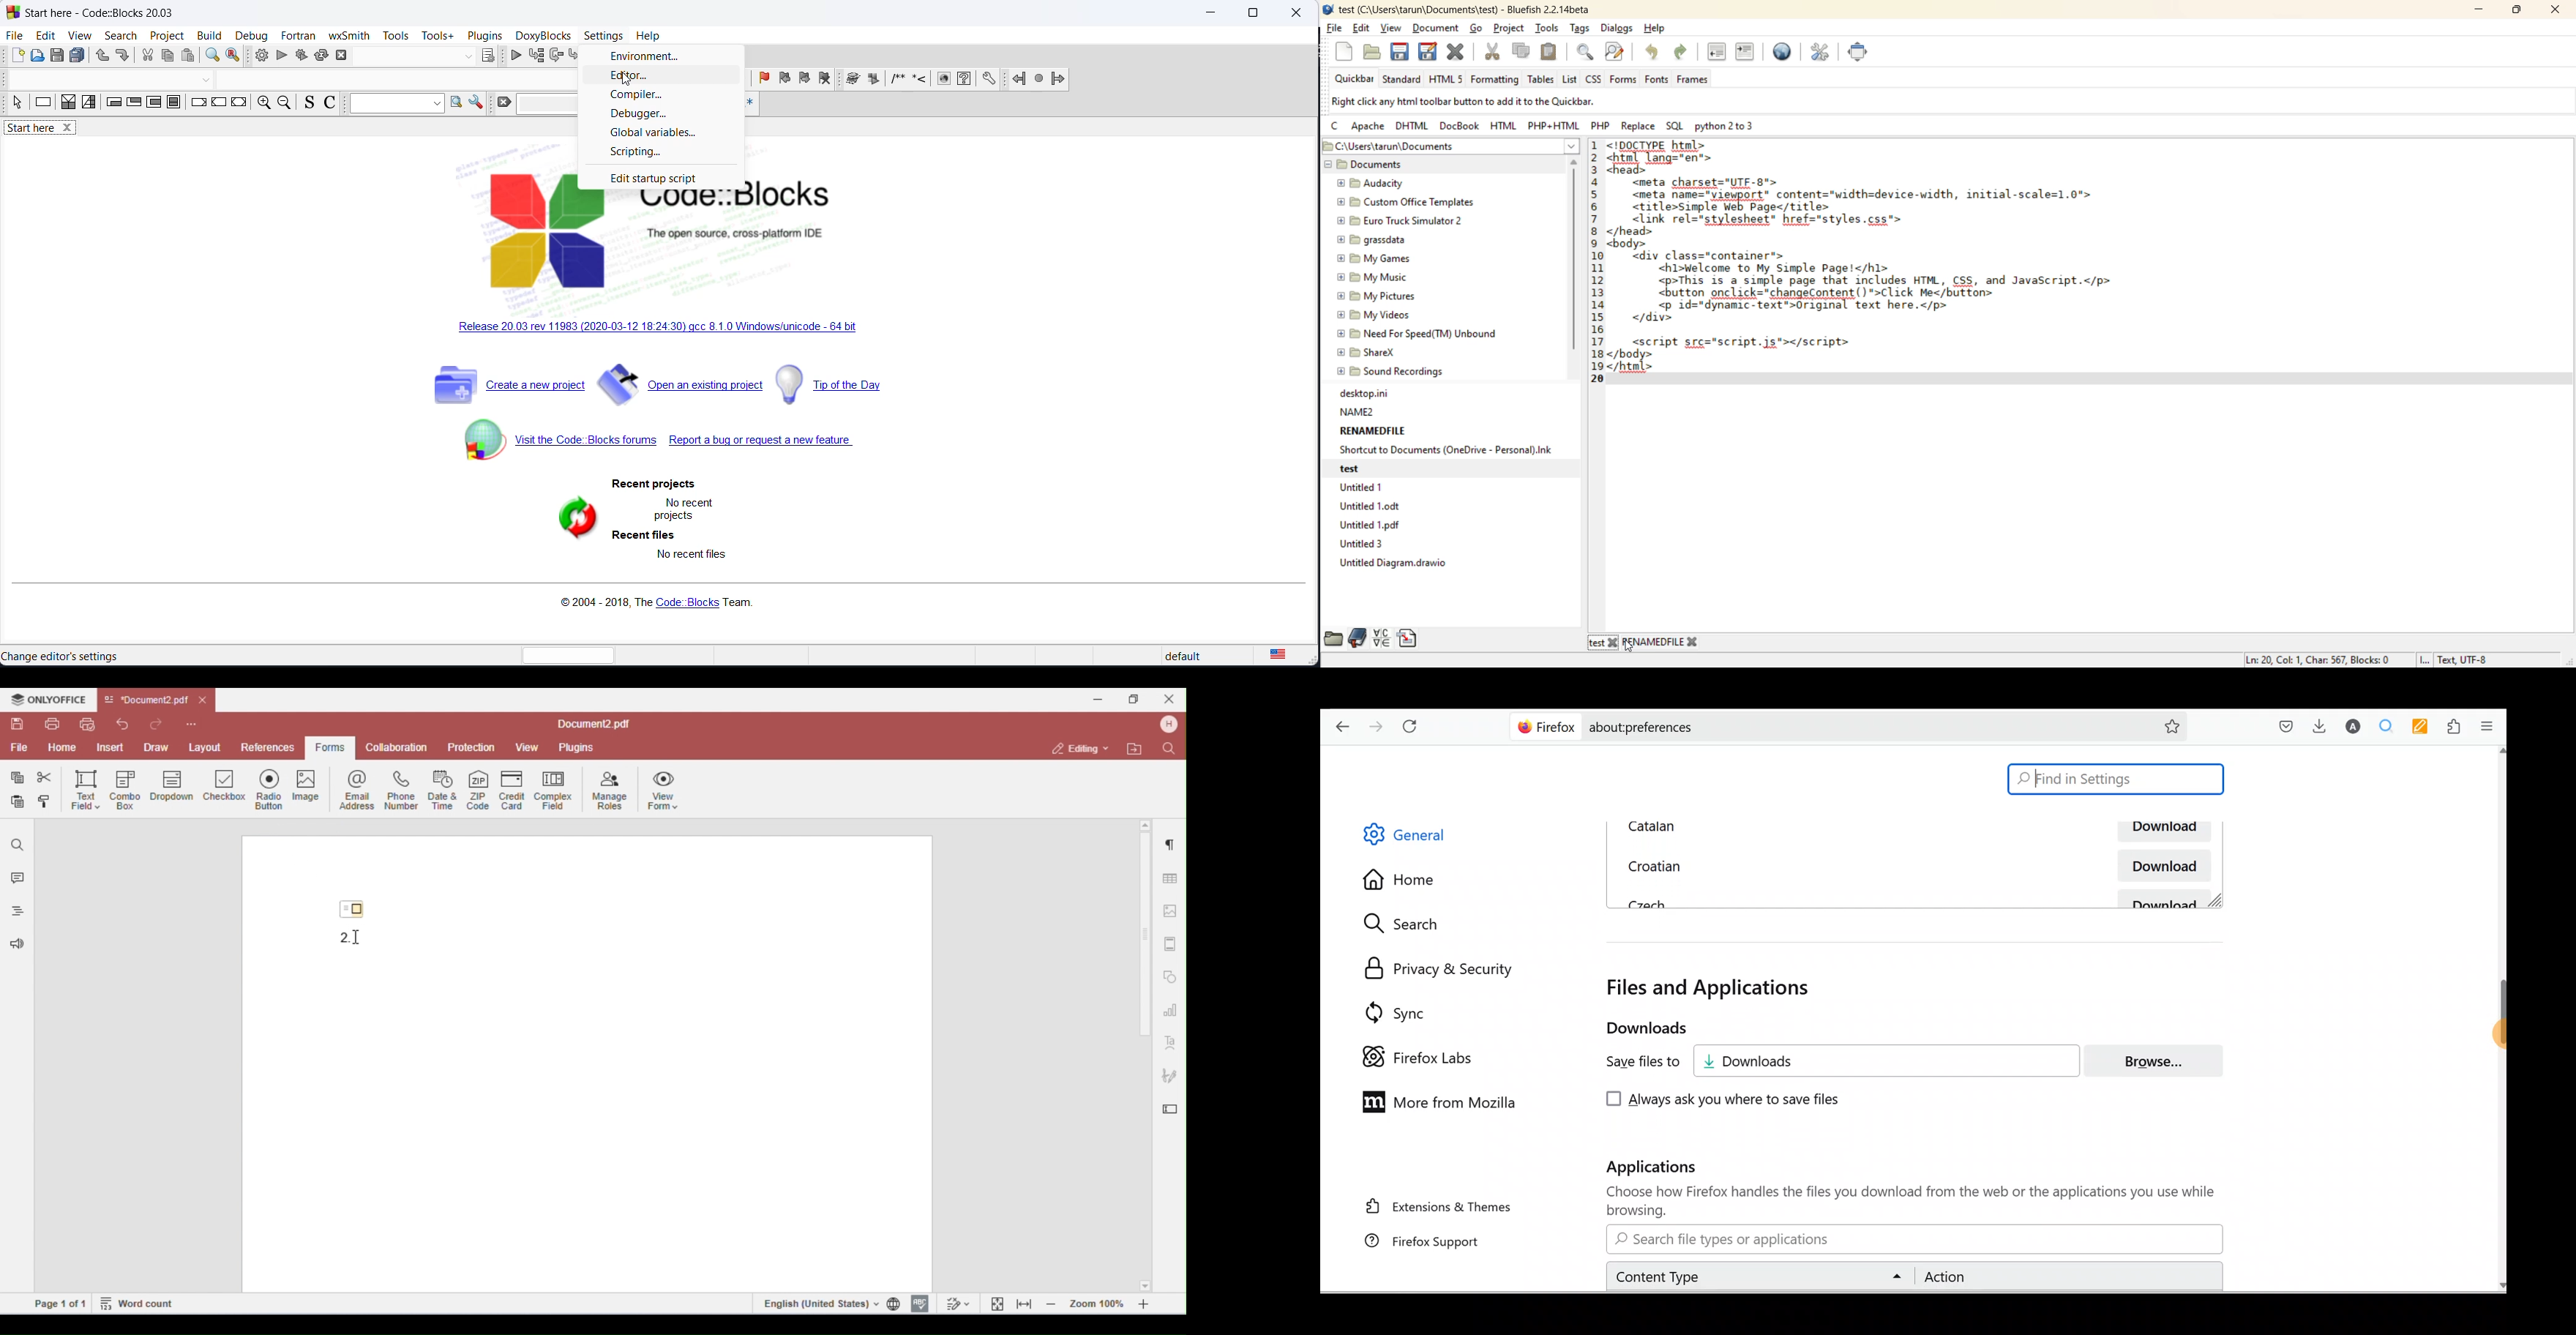 The width and height of the screenshot is (2576, 1344). Describe the element at coordinates (1458, 128) in the screenshot. I see `docbook` at that location.